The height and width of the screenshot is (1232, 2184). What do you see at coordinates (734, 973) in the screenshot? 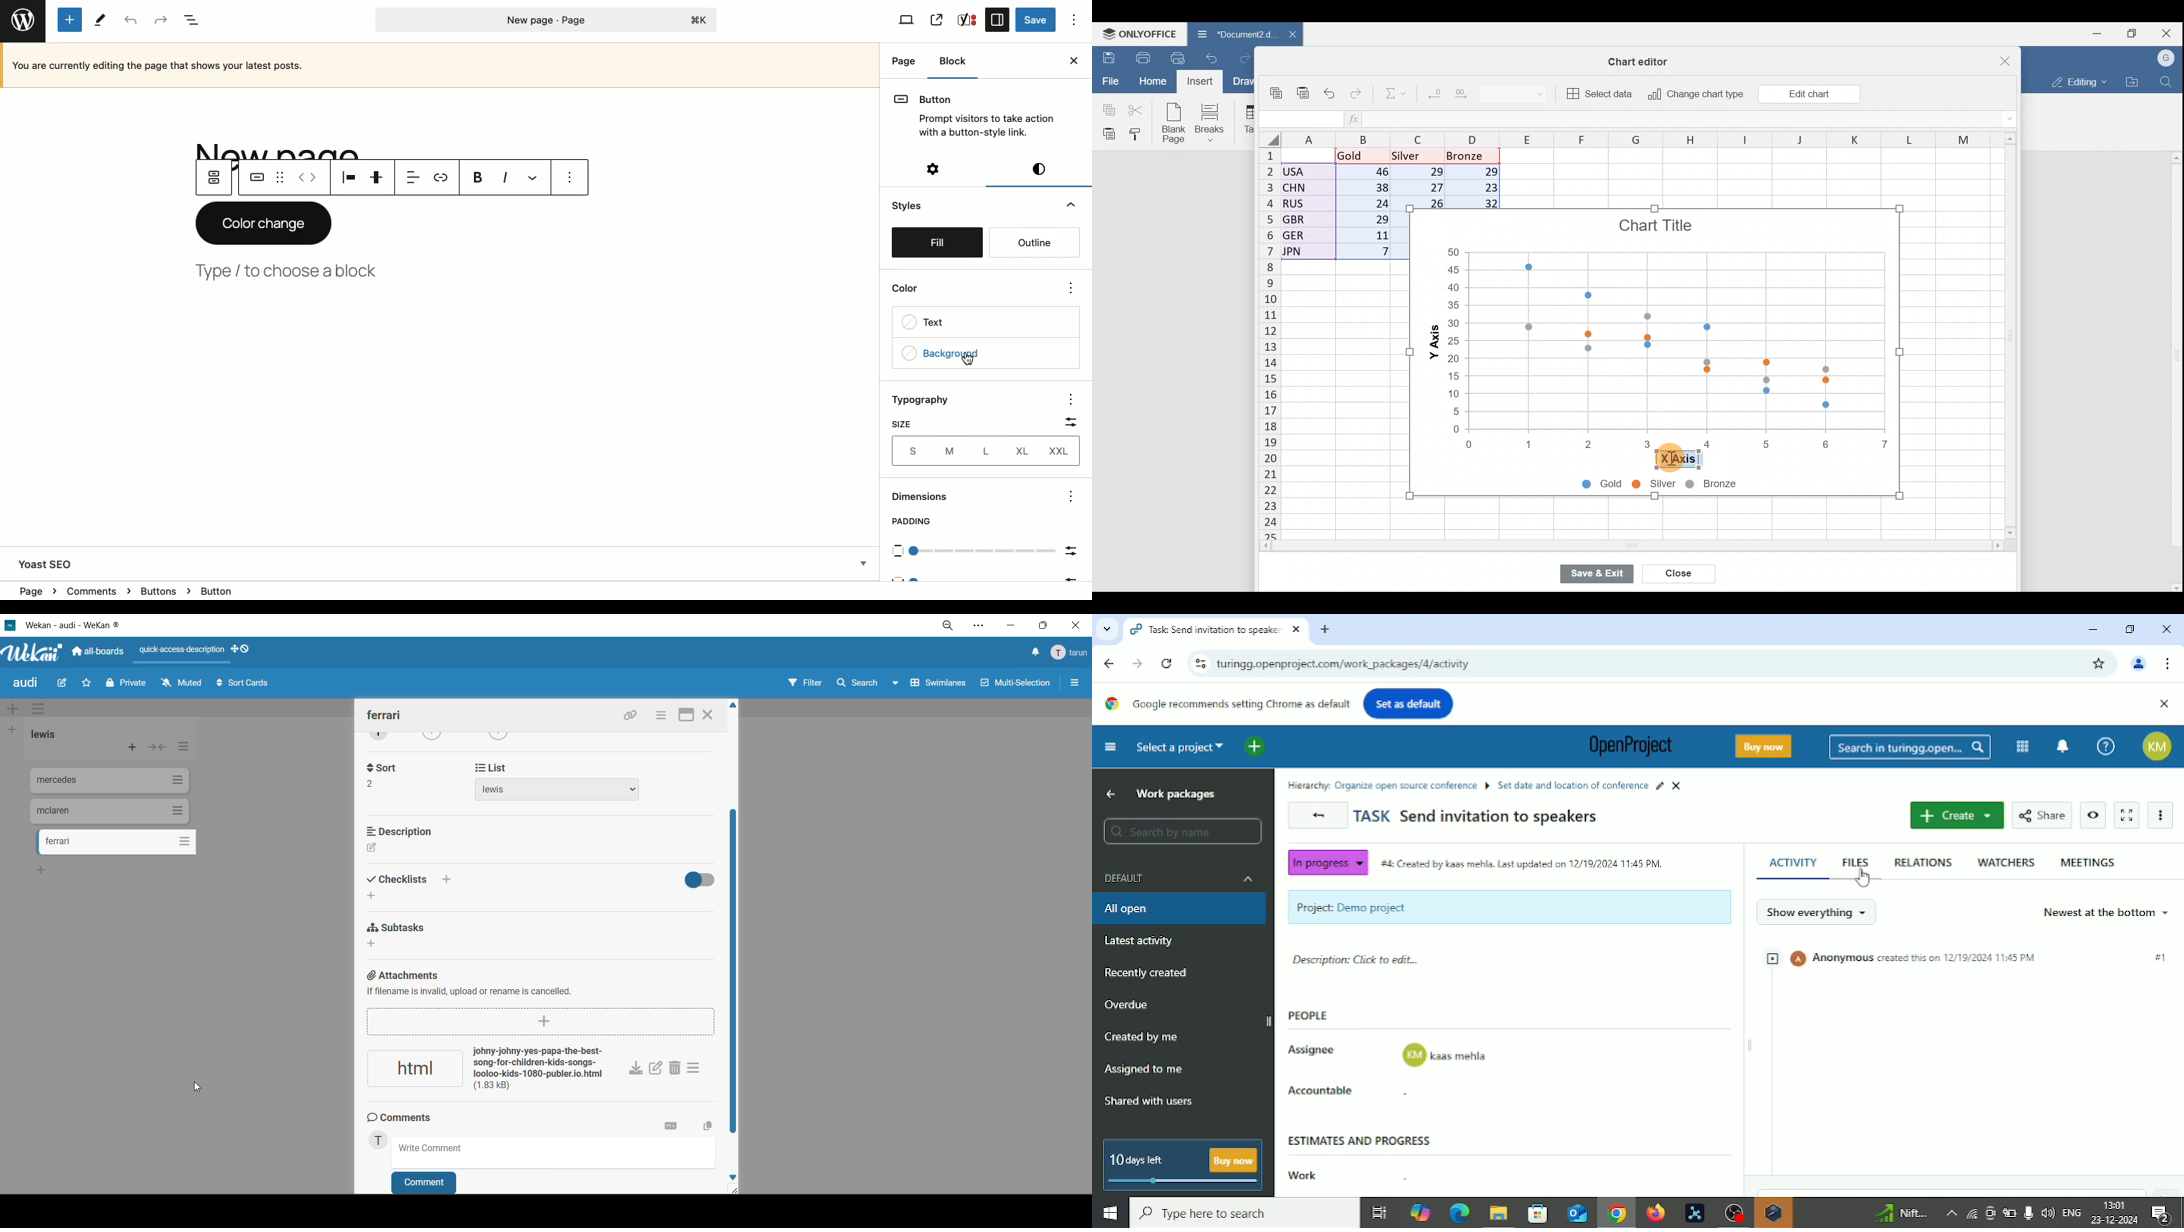
I see `vertical scroll bar` at bounding box center [734, 973].